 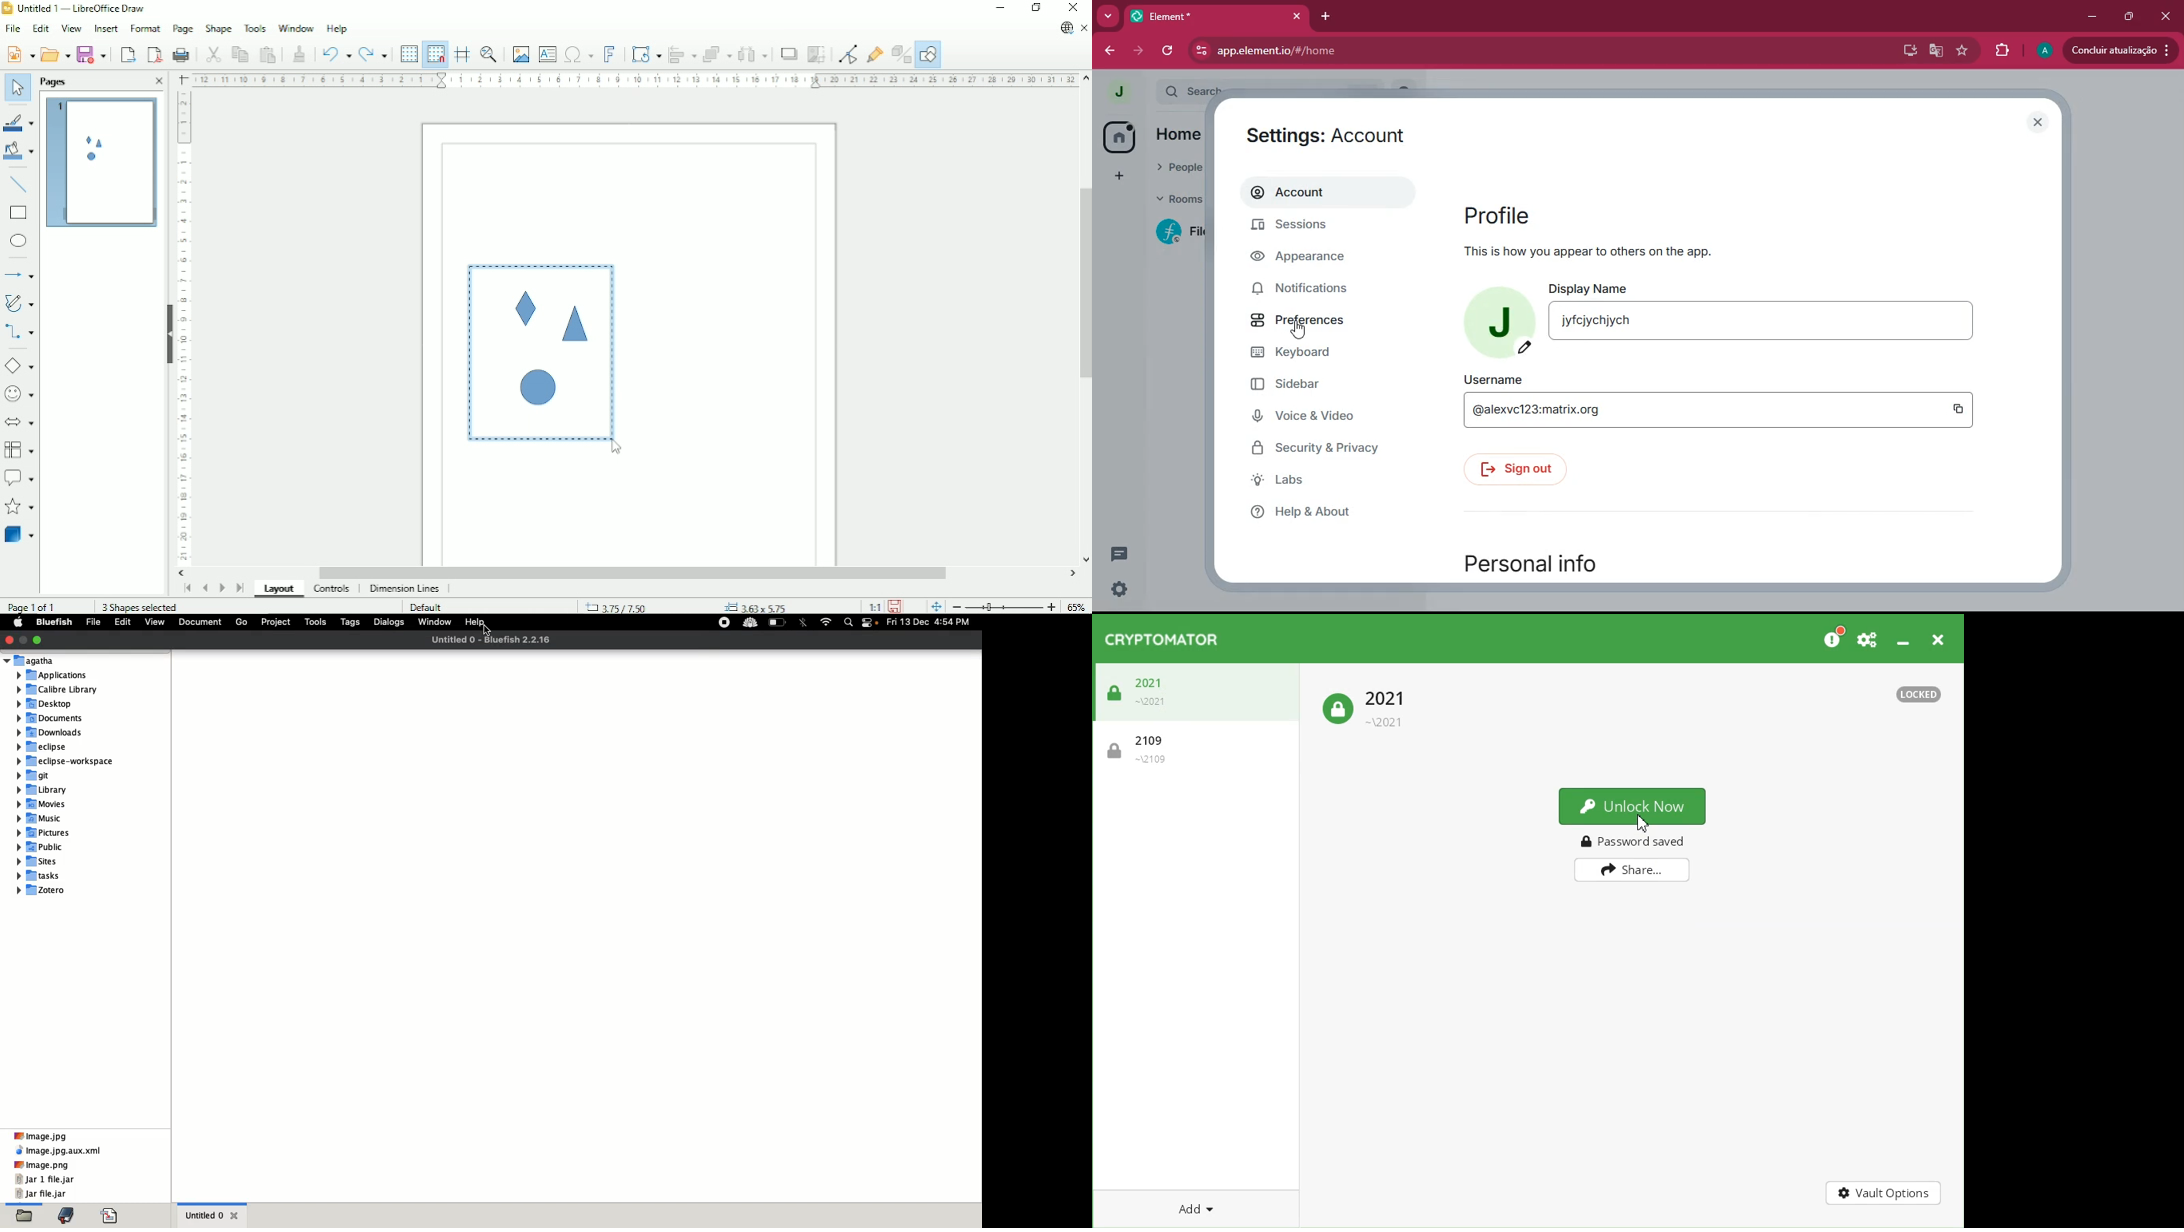 What do you see at coordinates (1066, 28) in the screenshot?
I see `Update available` at bounding box center [1066, 28].